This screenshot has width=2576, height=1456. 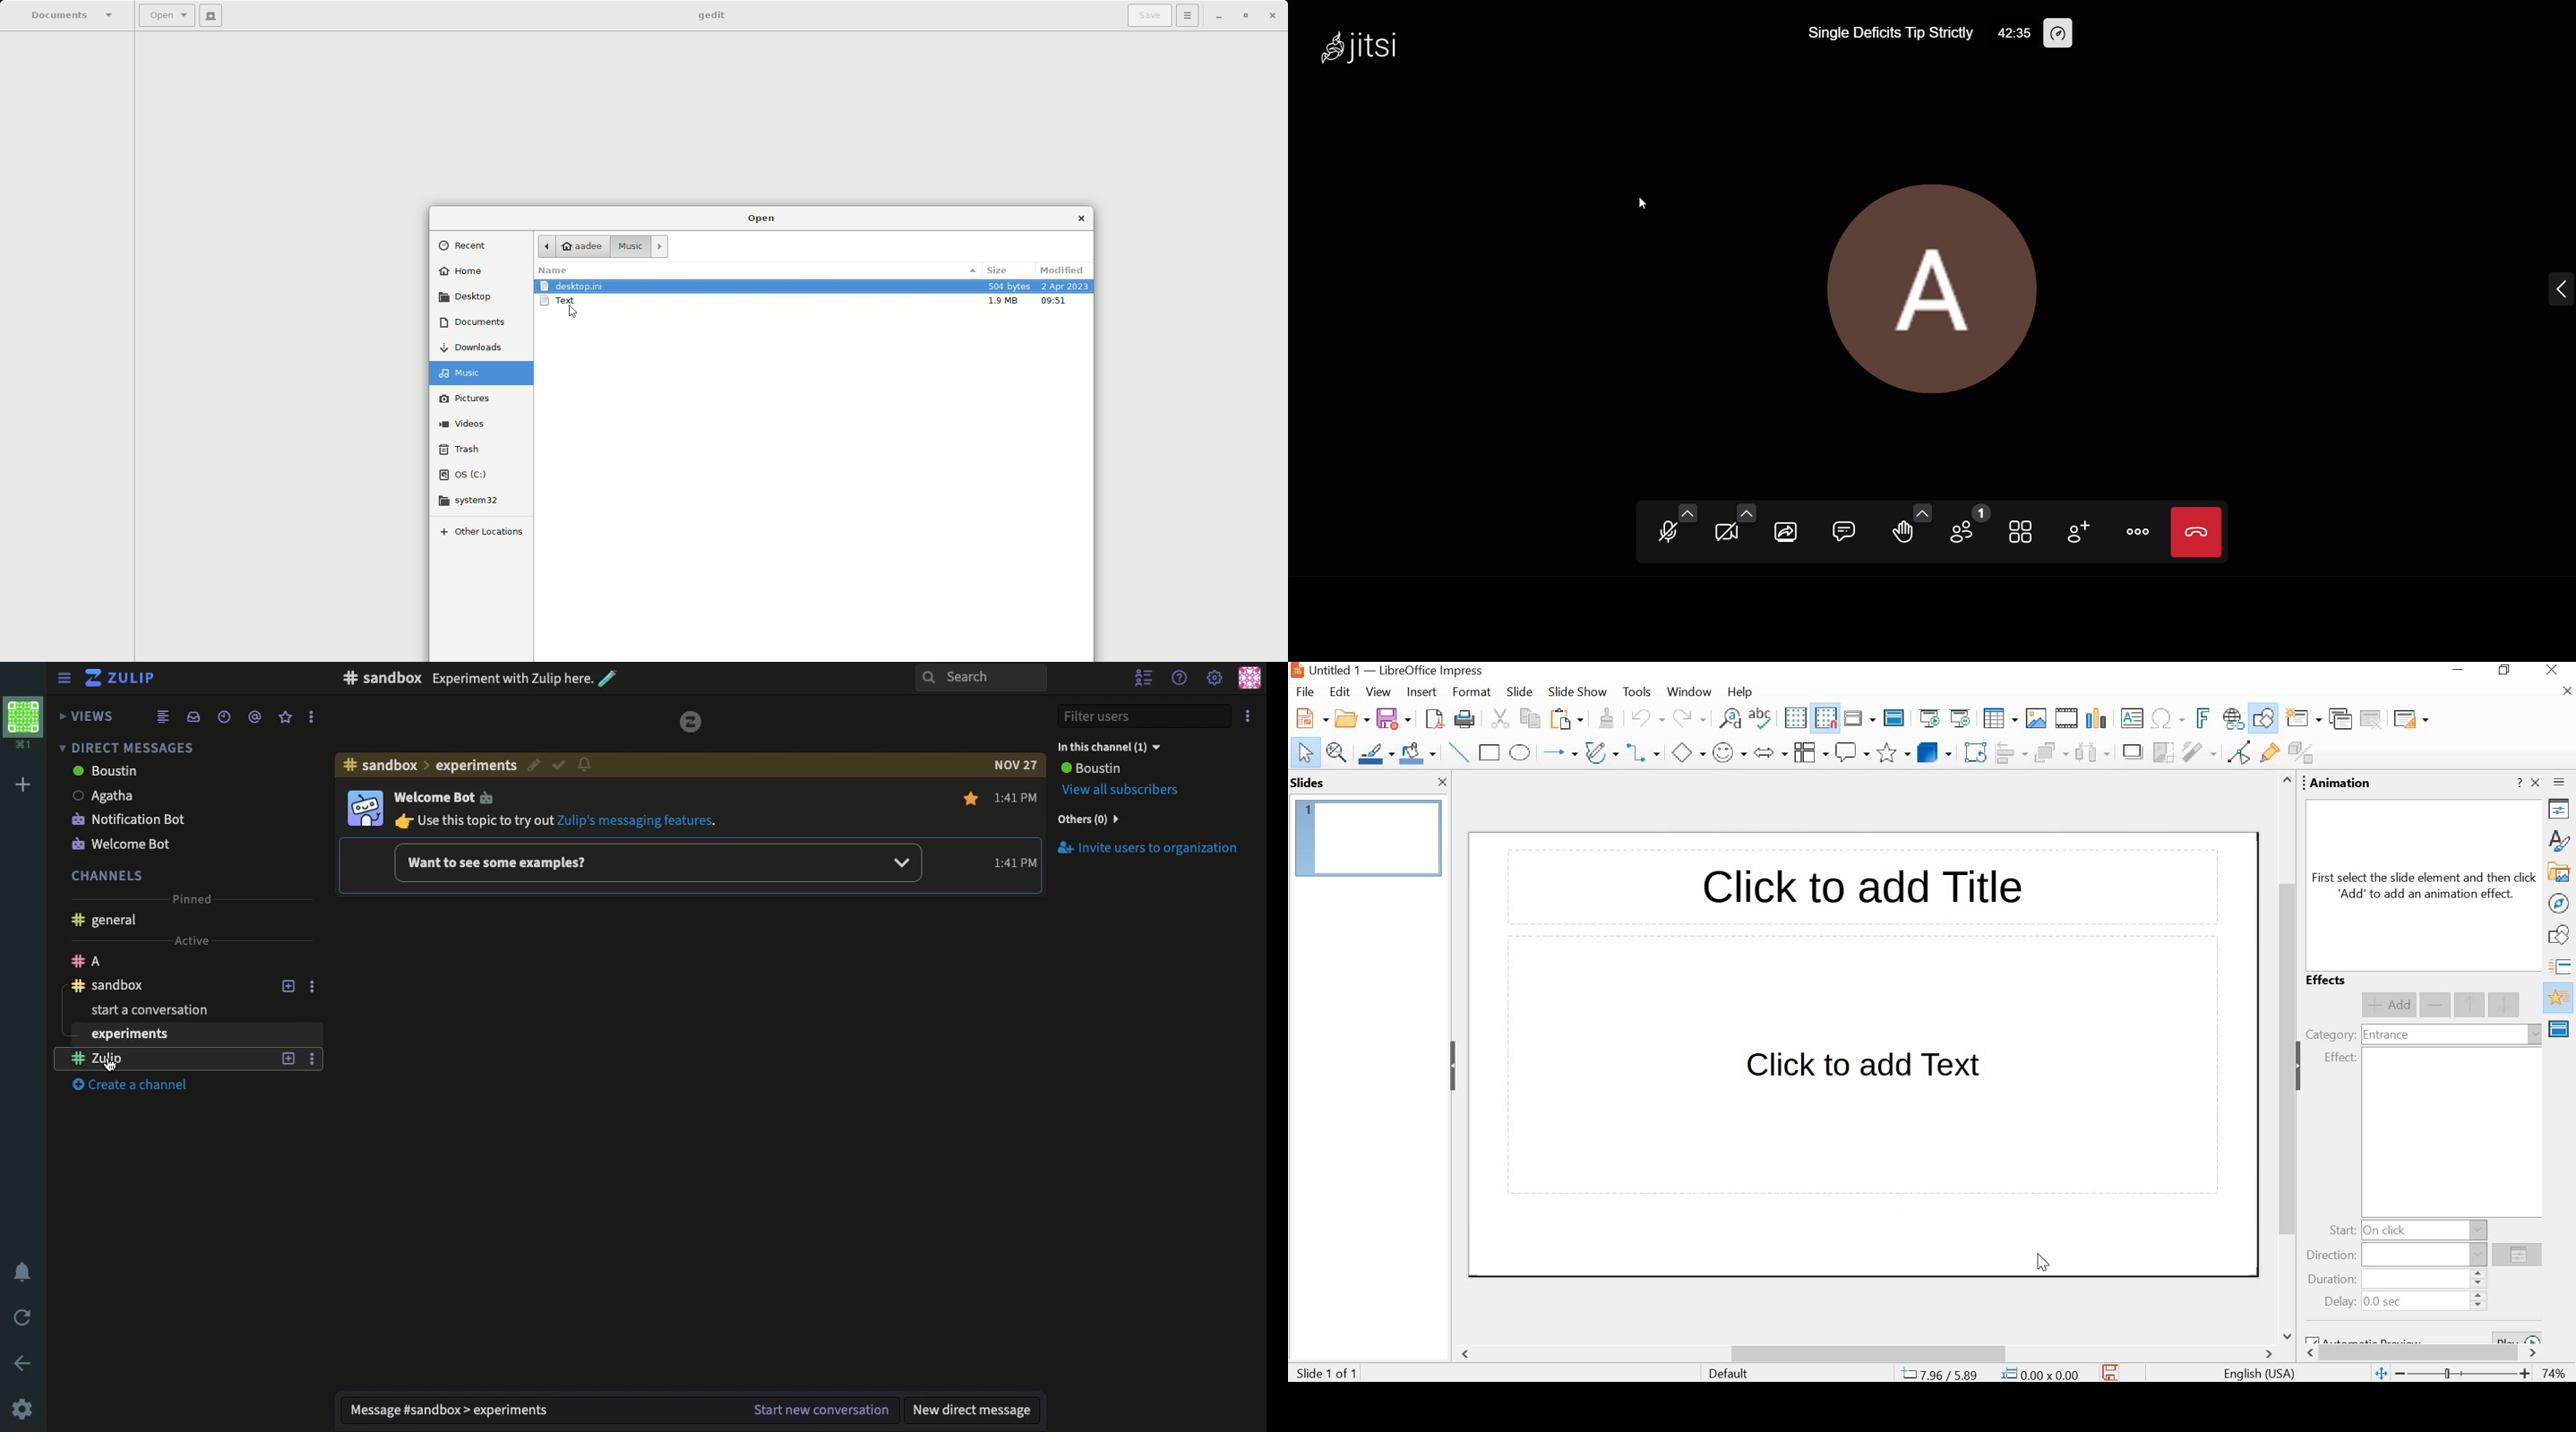 What do you see at coordinates (123, 680) in the screenshot?
I see `Zulip` at bounding box center [123, 680].